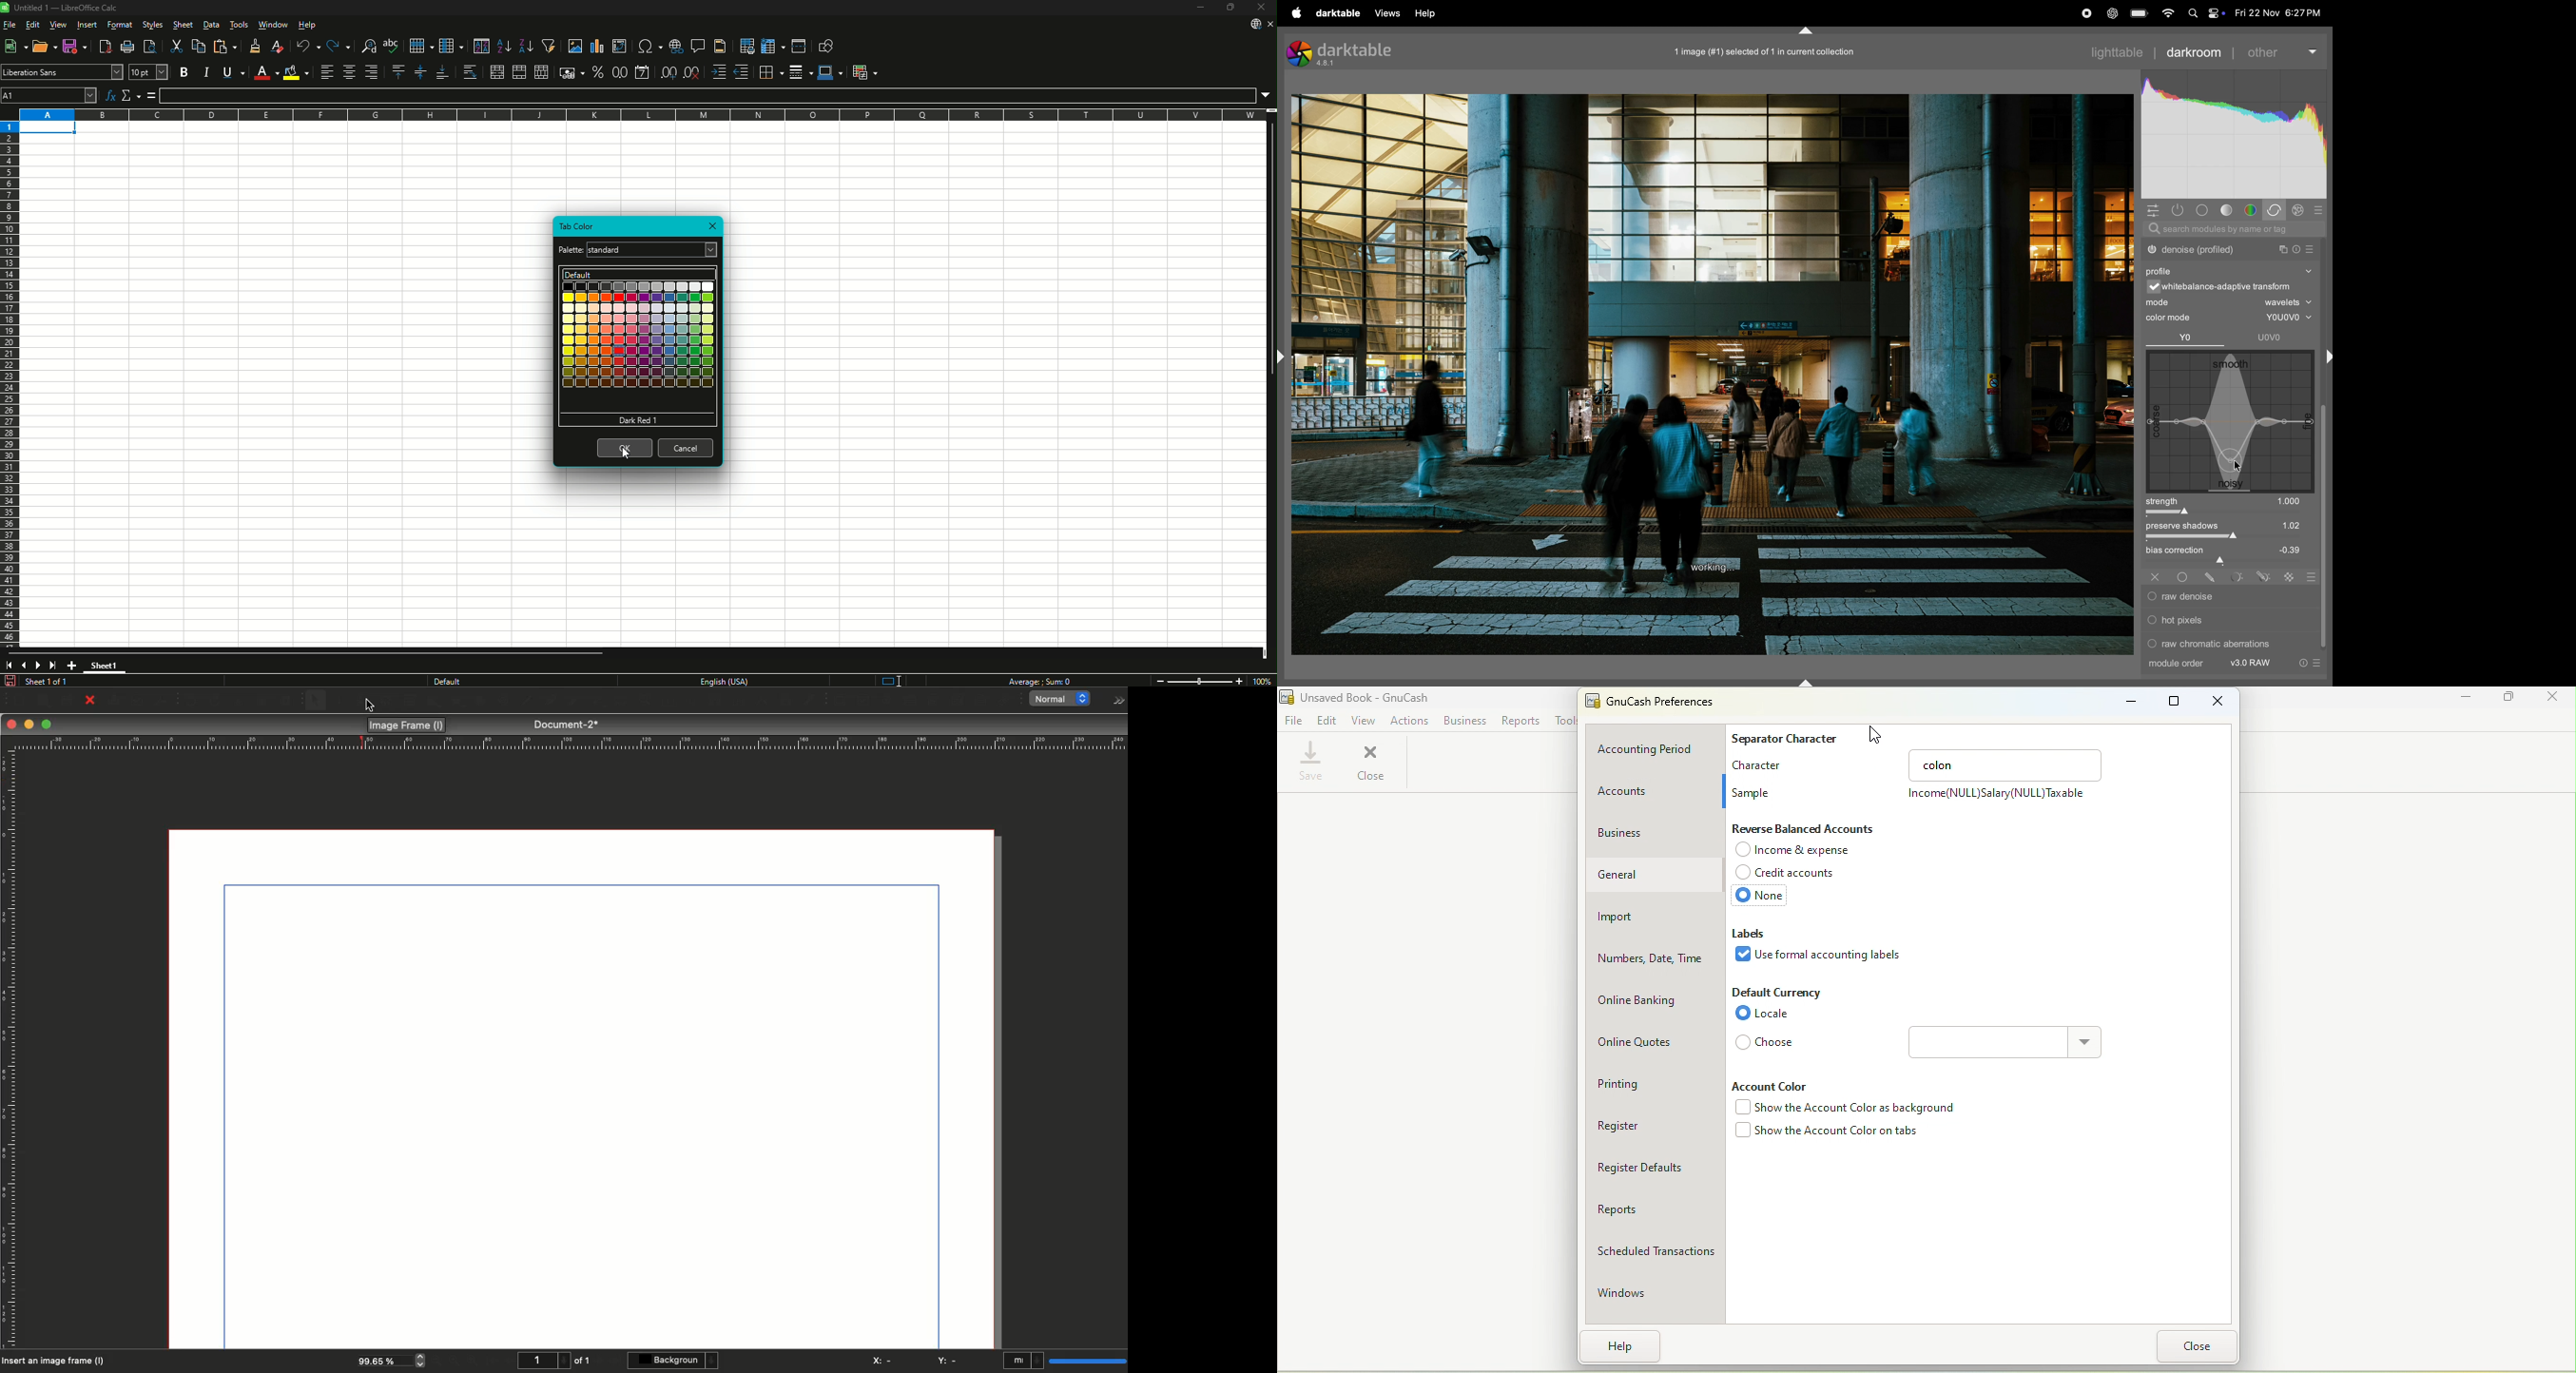  I want to click on Align Center, so click(349, 72).